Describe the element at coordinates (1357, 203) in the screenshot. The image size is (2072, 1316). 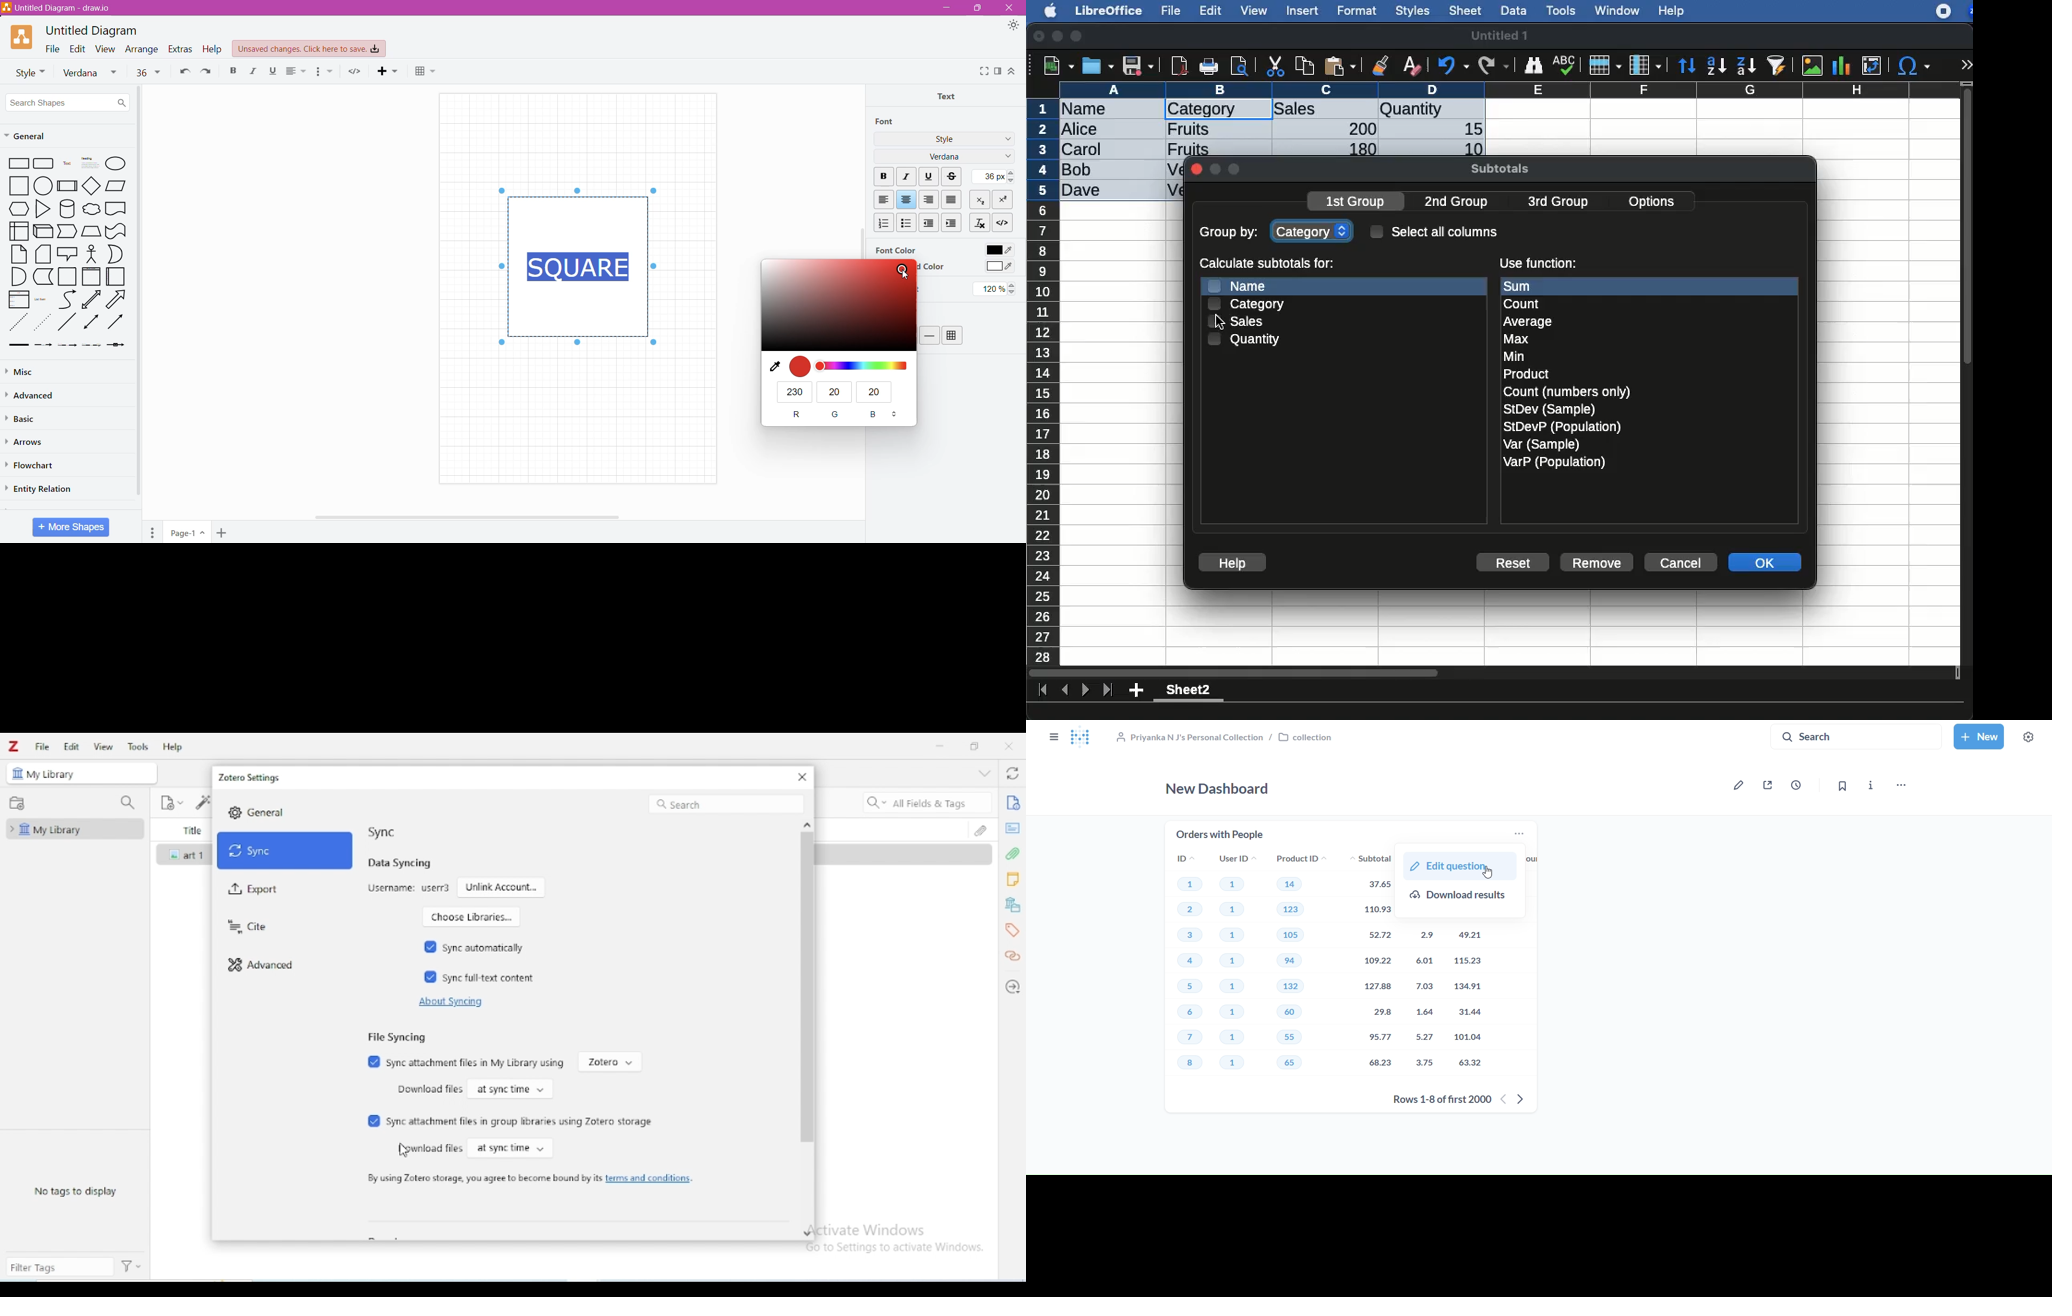
I see `1st group` at that location.